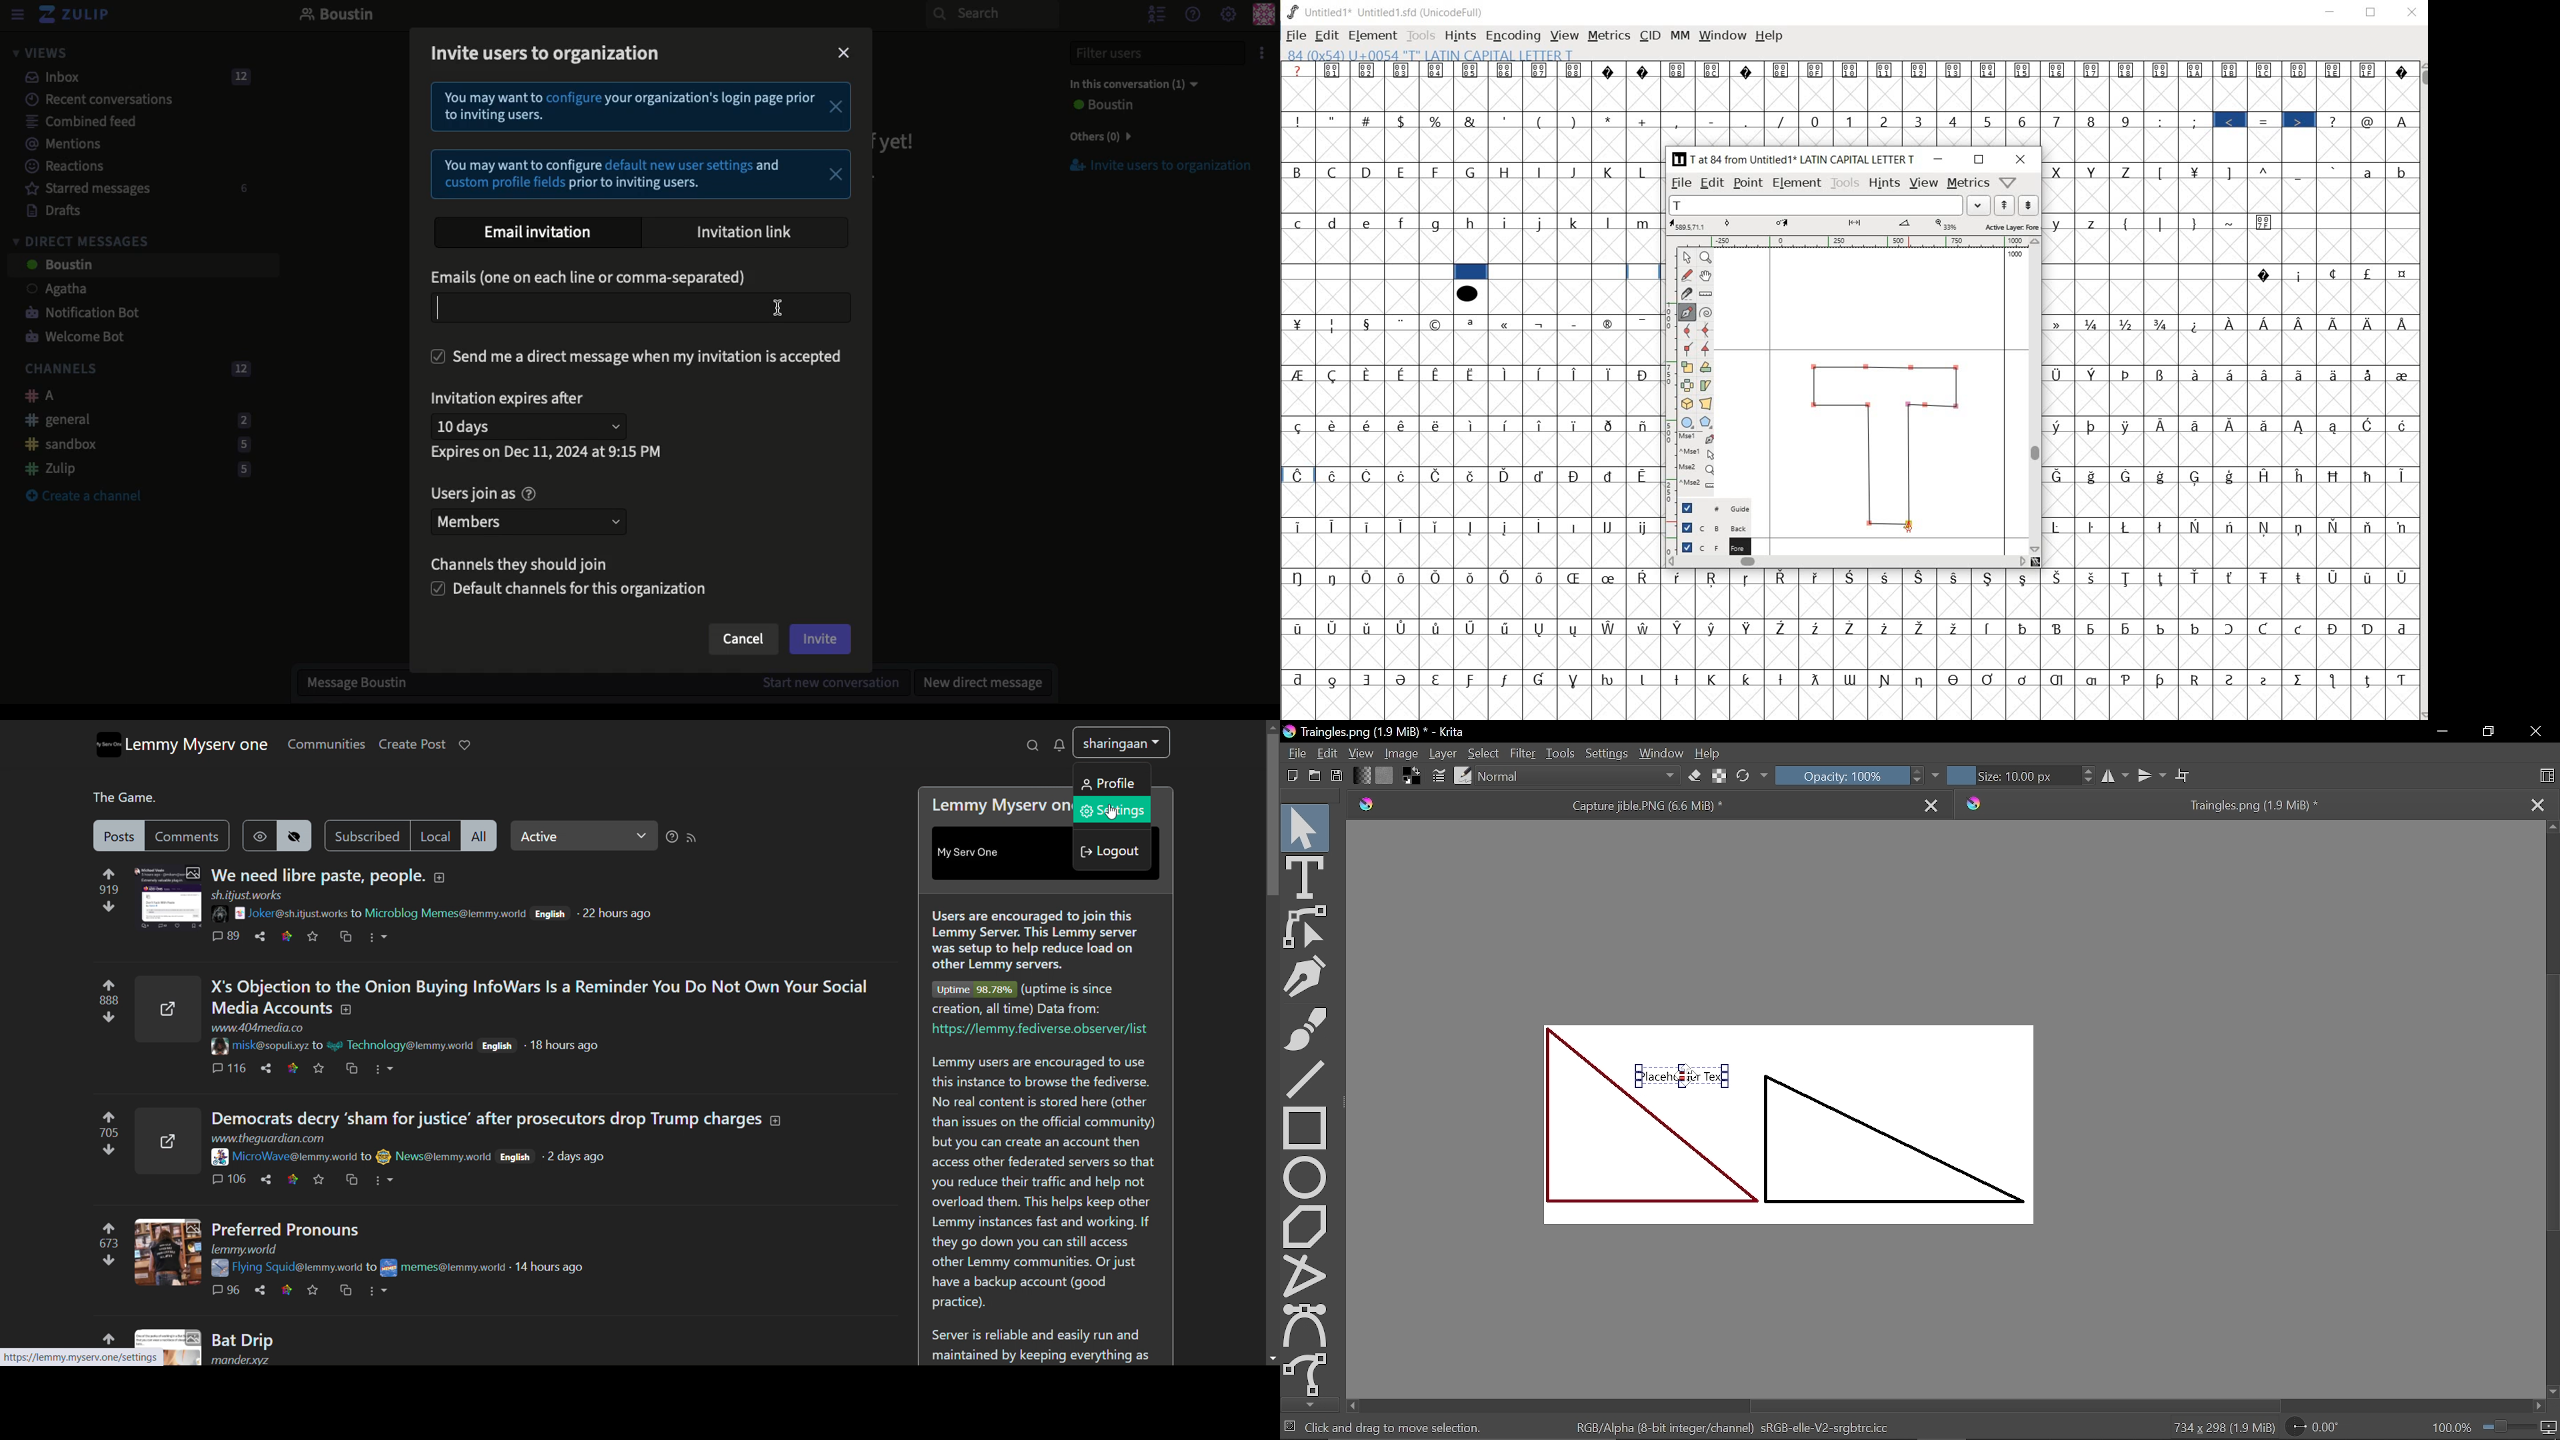 The image size is (2576, 1456). What do you see at coordinates (1634, 805) in the screenshot?
I see `Capture jible.PNG (6.6 MiB) *` at bounding box center [1634, 805].